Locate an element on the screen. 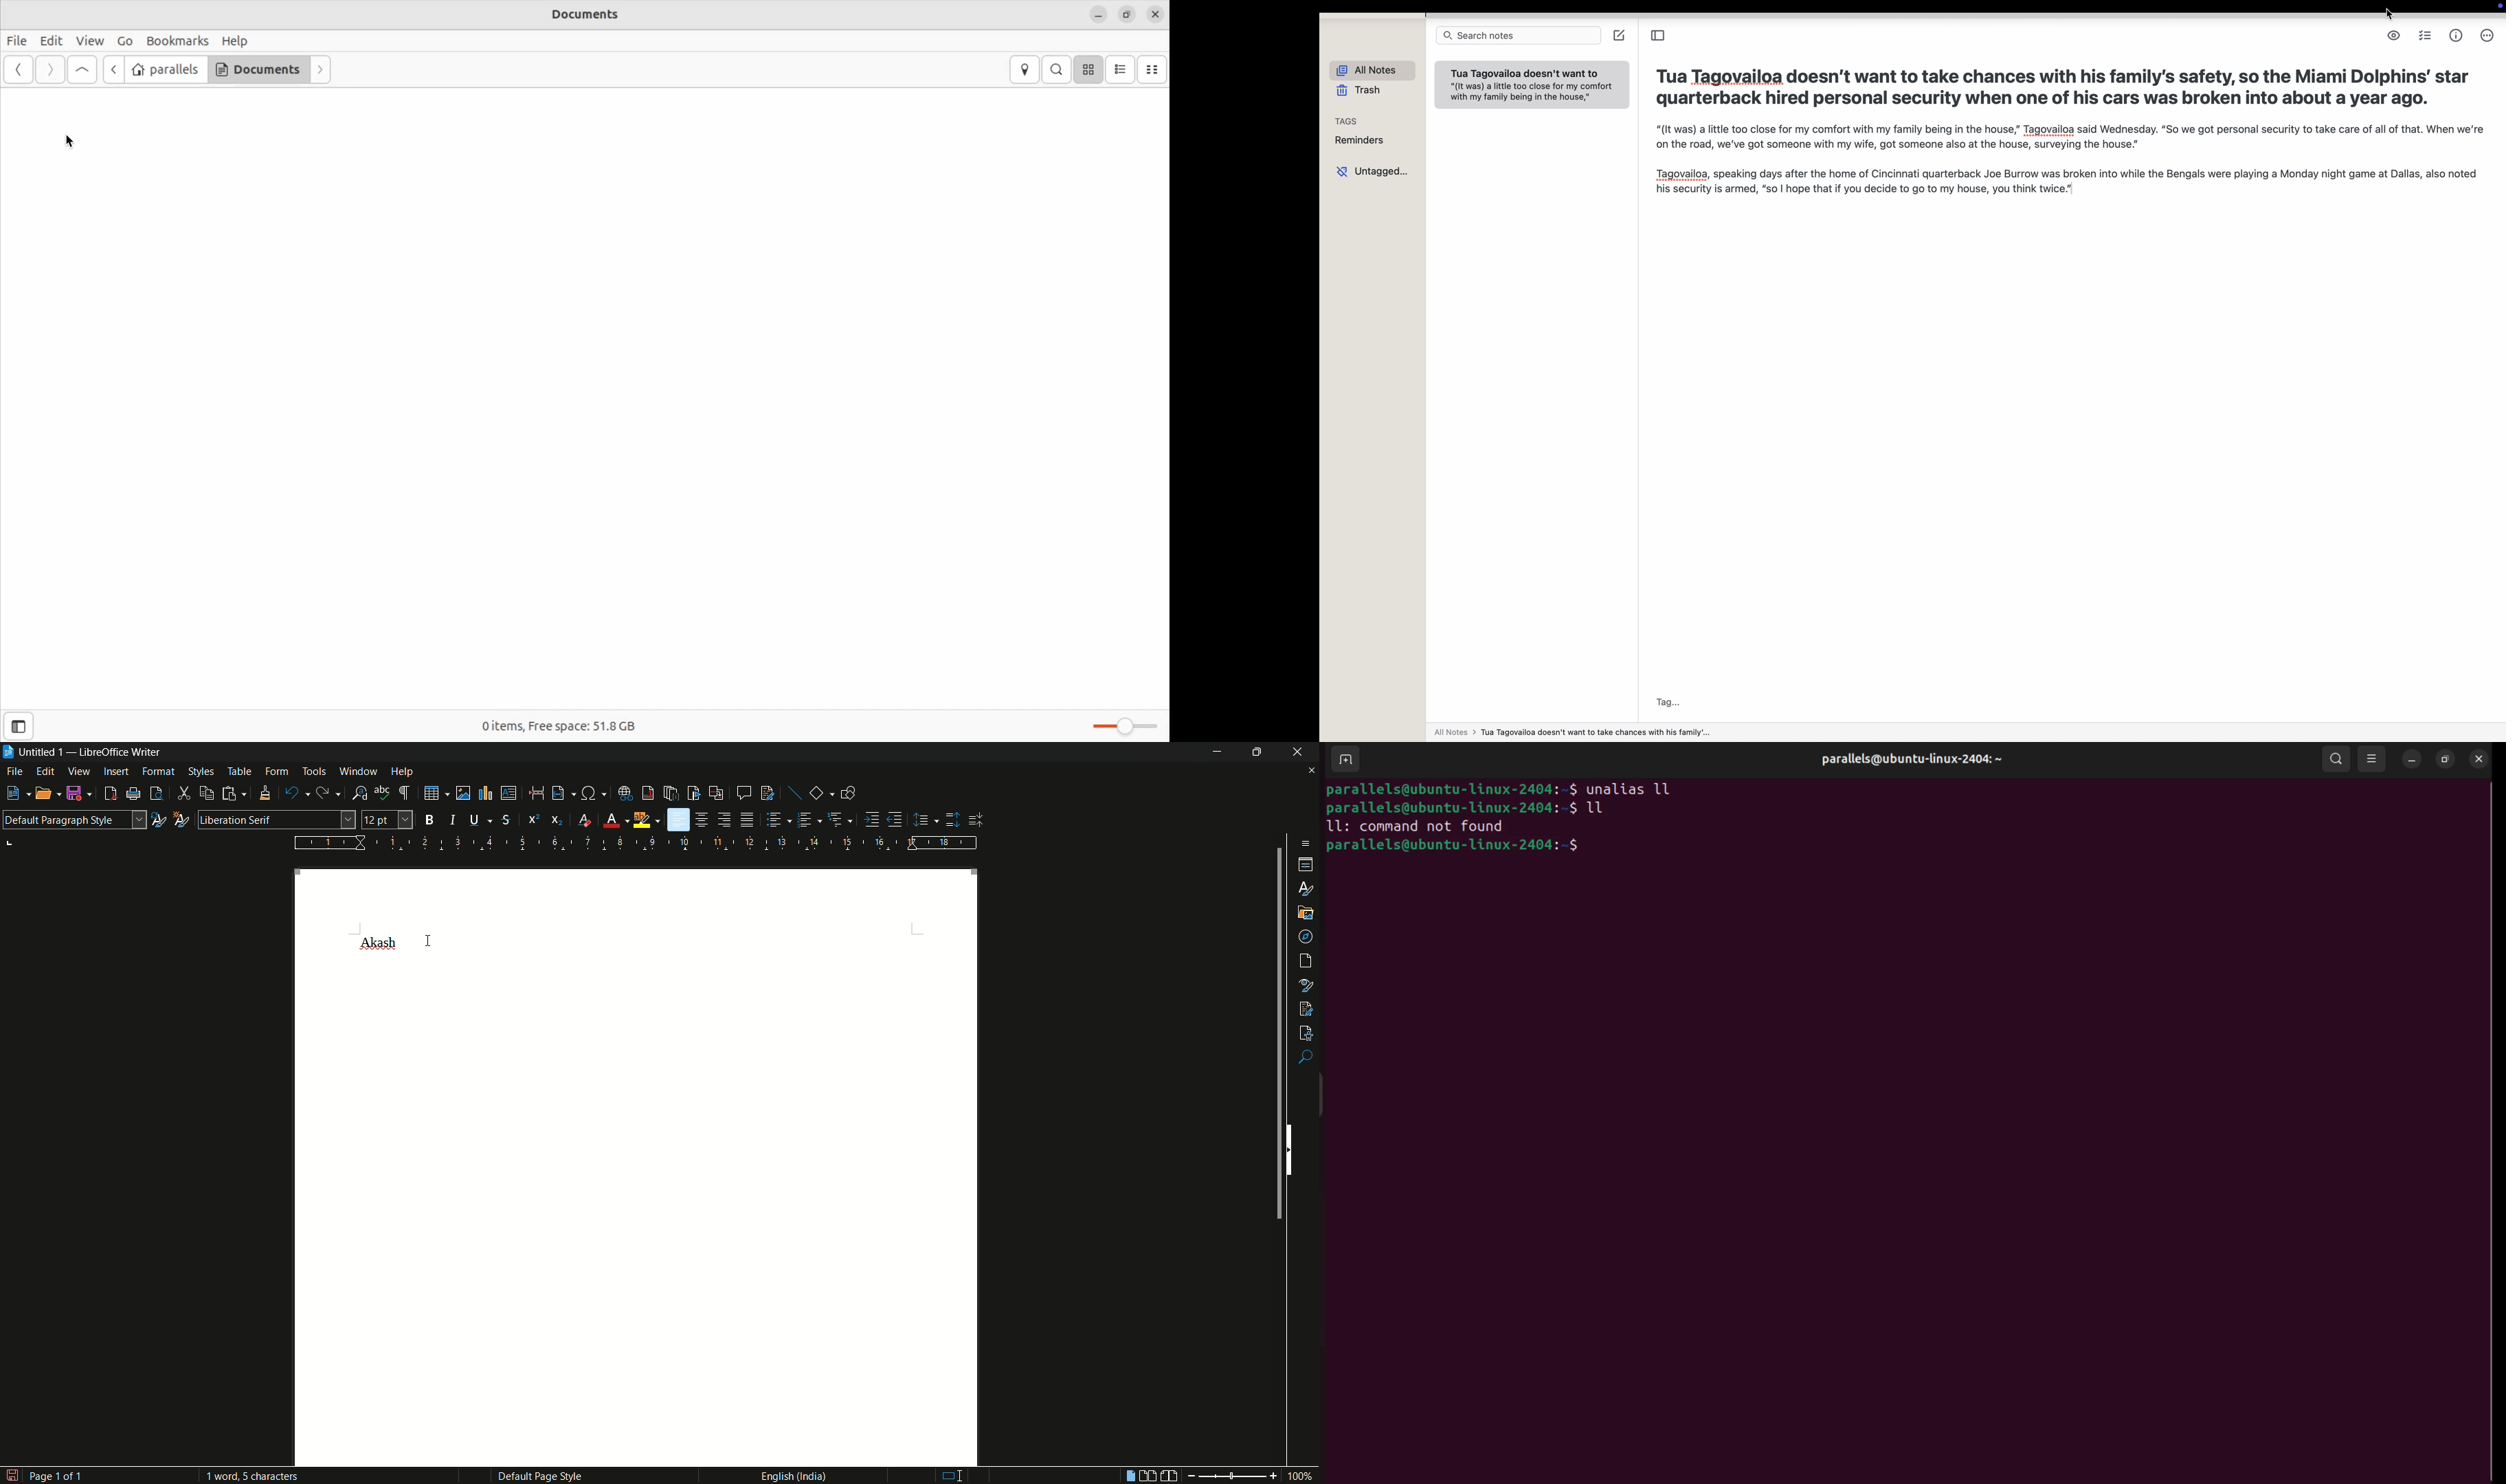 The width and height of the screenshot is (2520, 1484). insert menu is located at coordinates (116, 771).